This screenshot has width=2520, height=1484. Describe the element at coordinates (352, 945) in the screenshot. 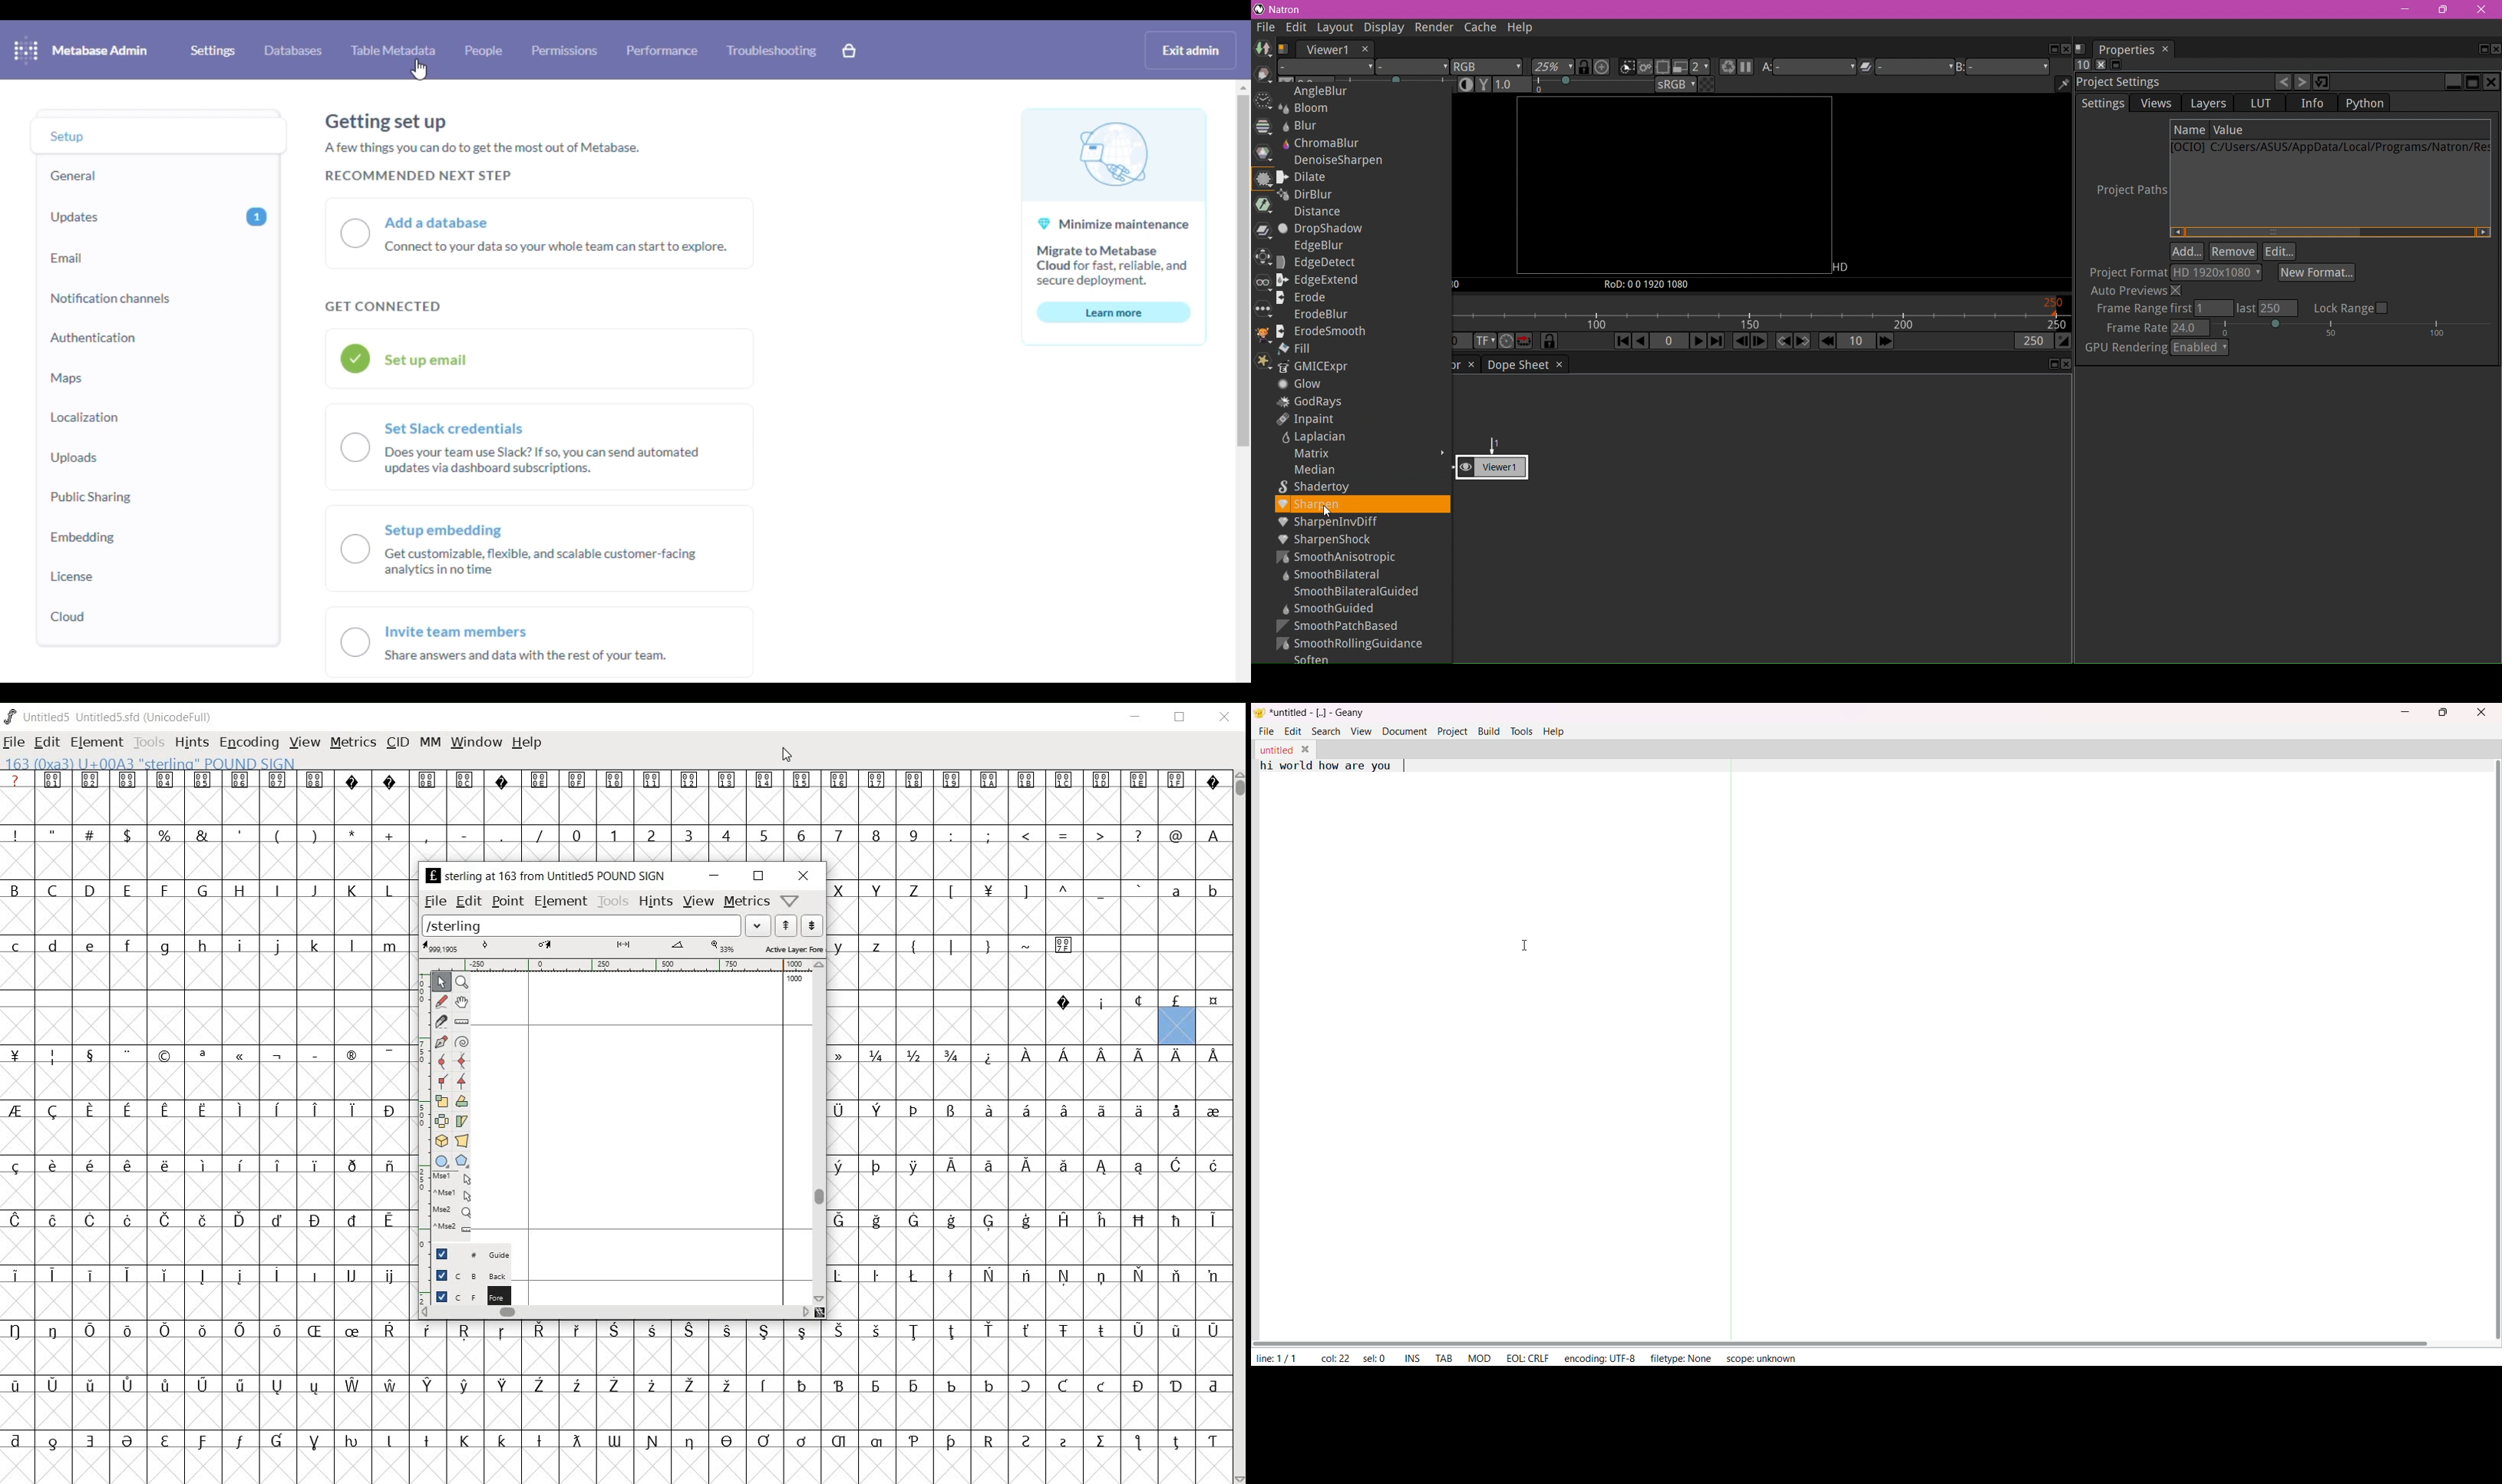

I see `l` at that location.